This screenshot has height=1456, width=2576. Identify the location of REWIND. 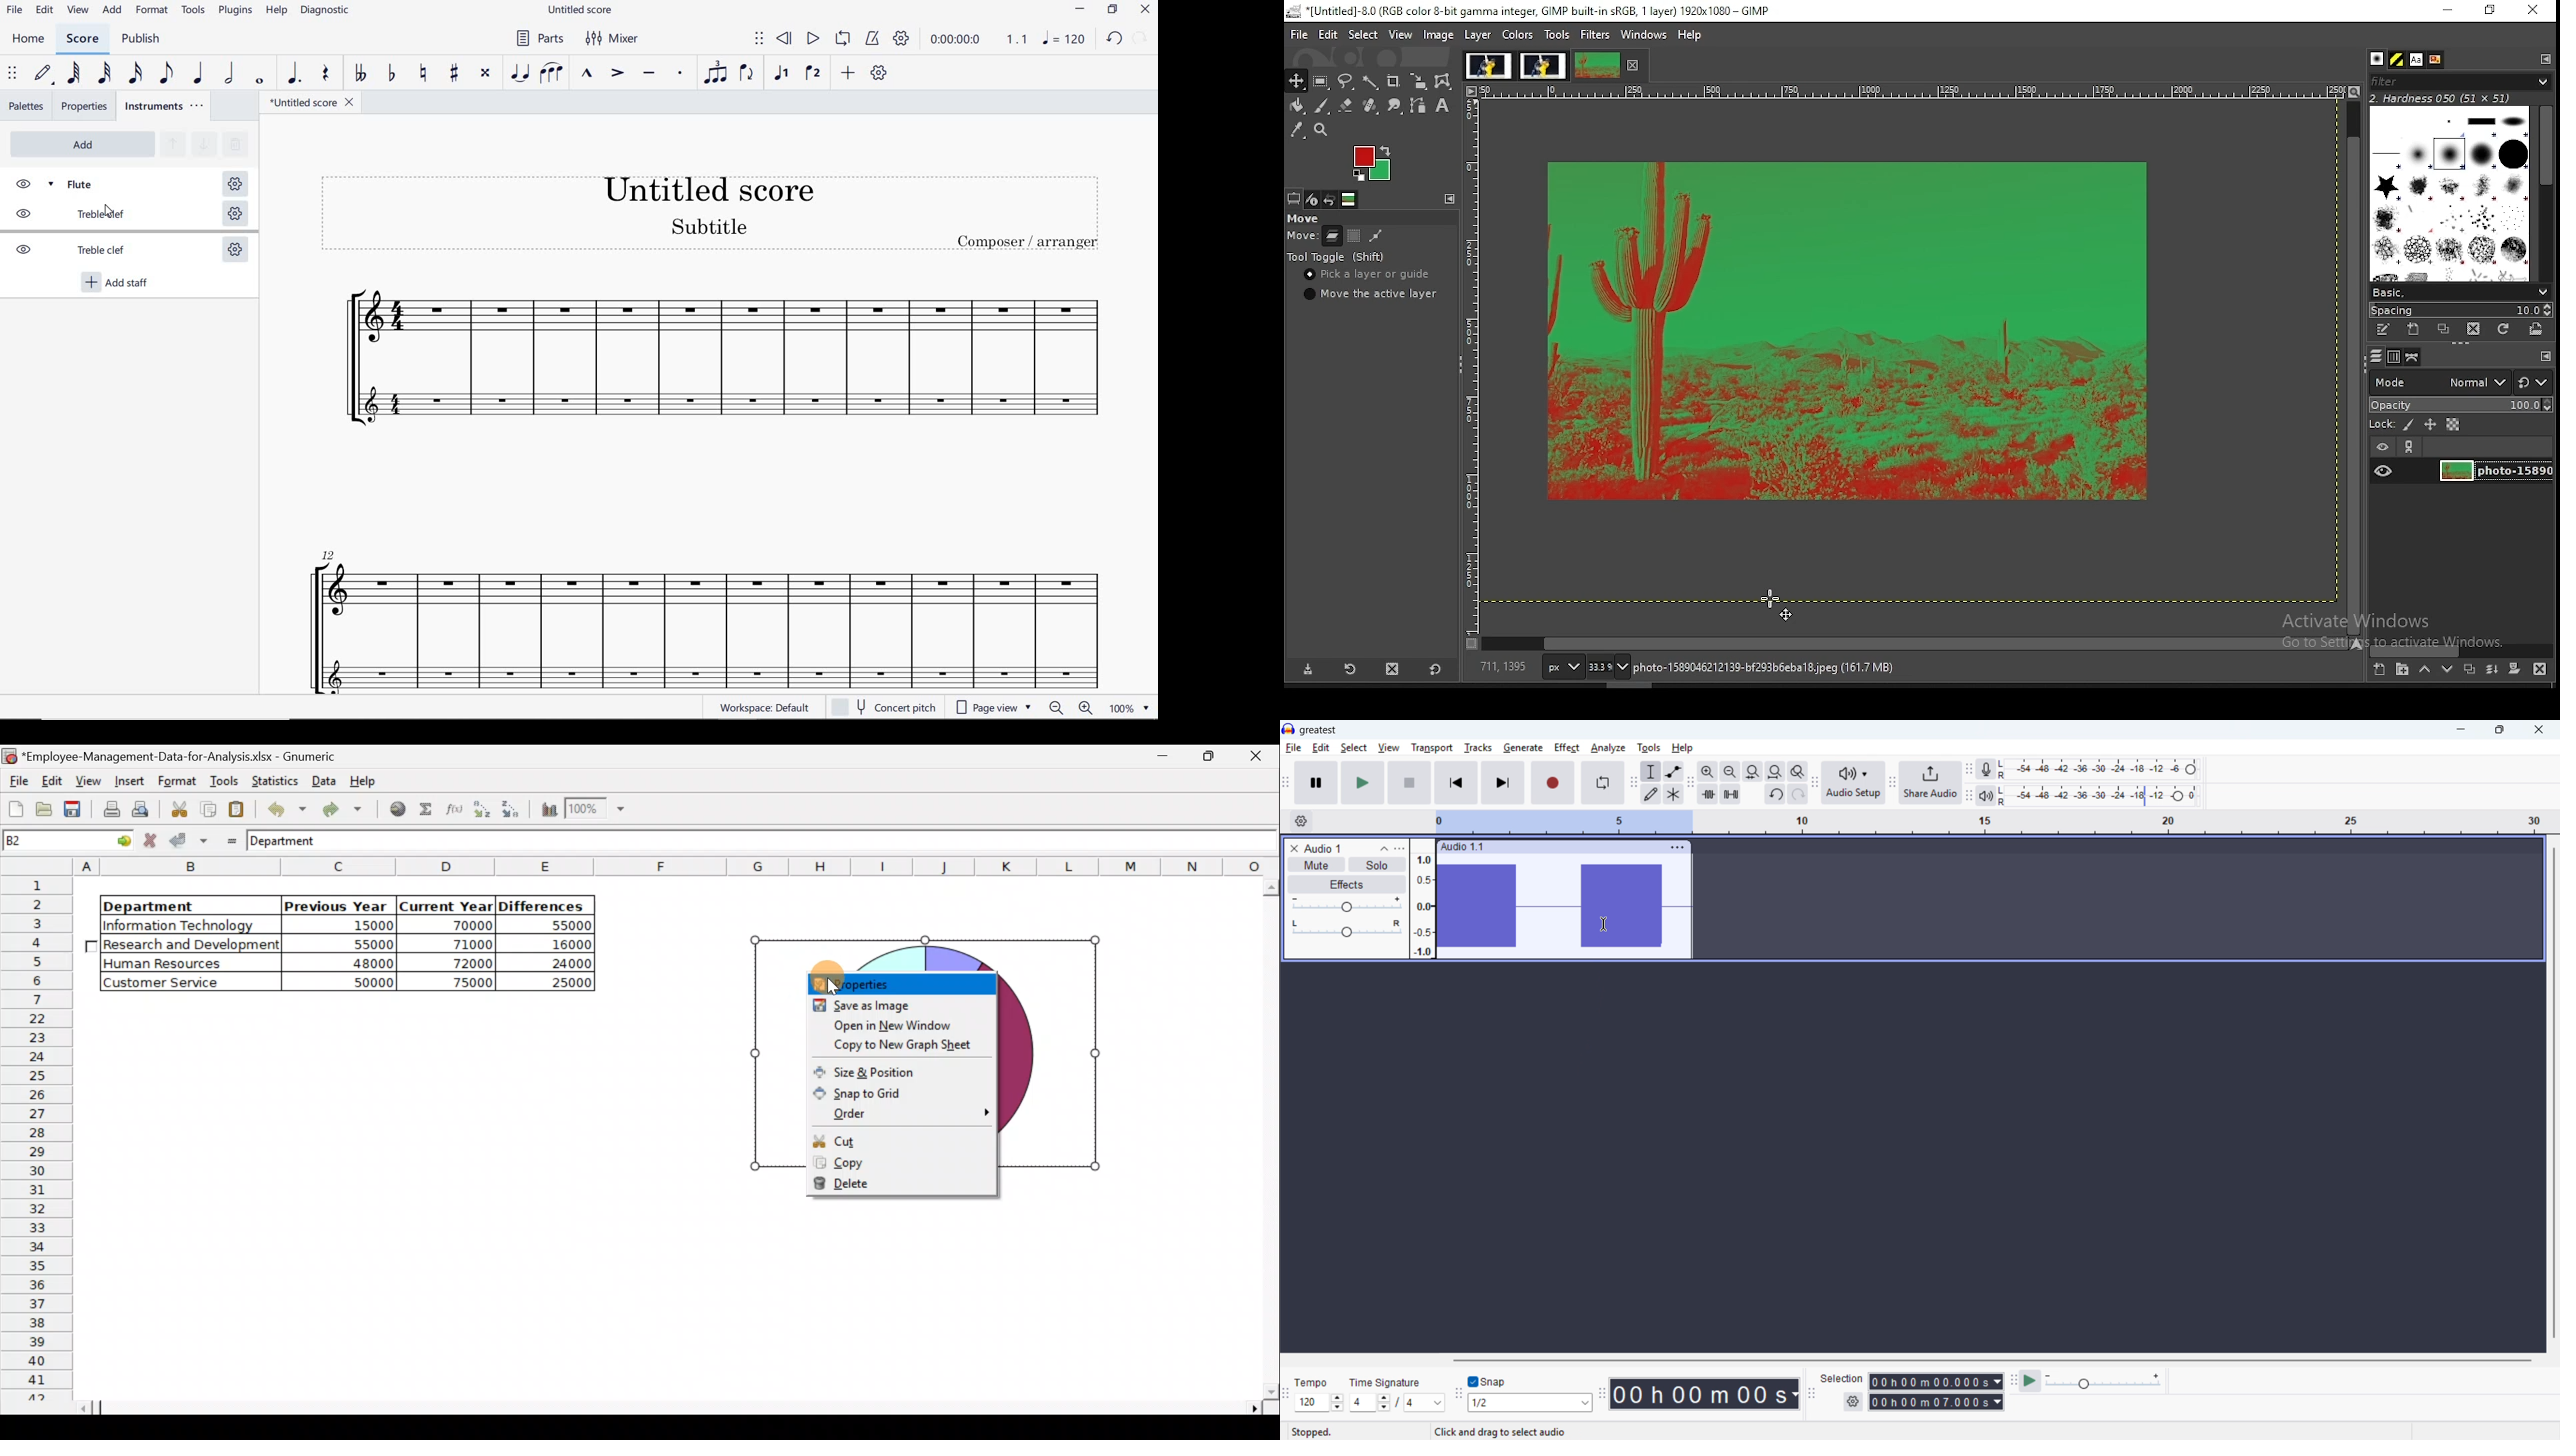
(785, 39).